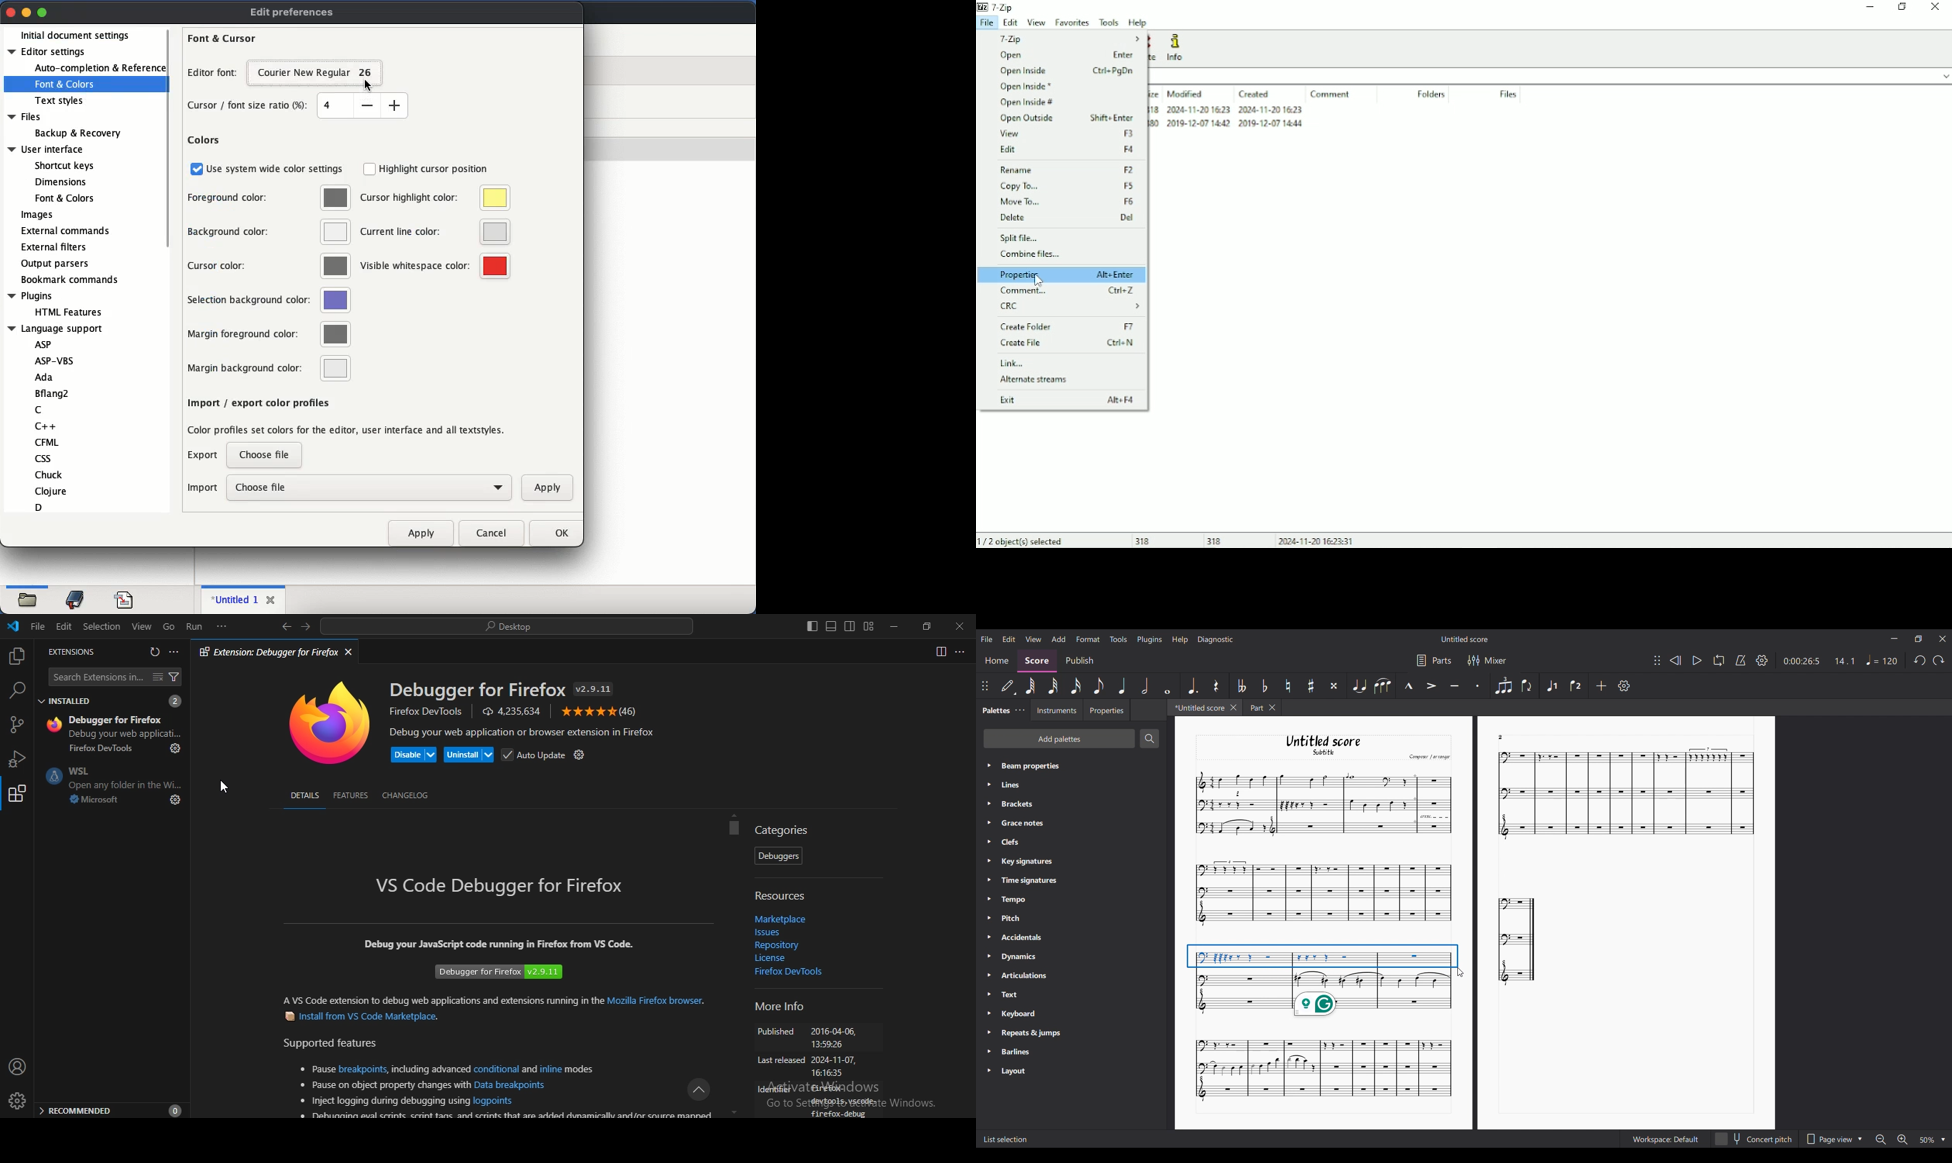 This screenshot has height=1176, width=1960. Describe the element at coordinates (57, 264) in the screenshot. I see `output parsers` at that location.